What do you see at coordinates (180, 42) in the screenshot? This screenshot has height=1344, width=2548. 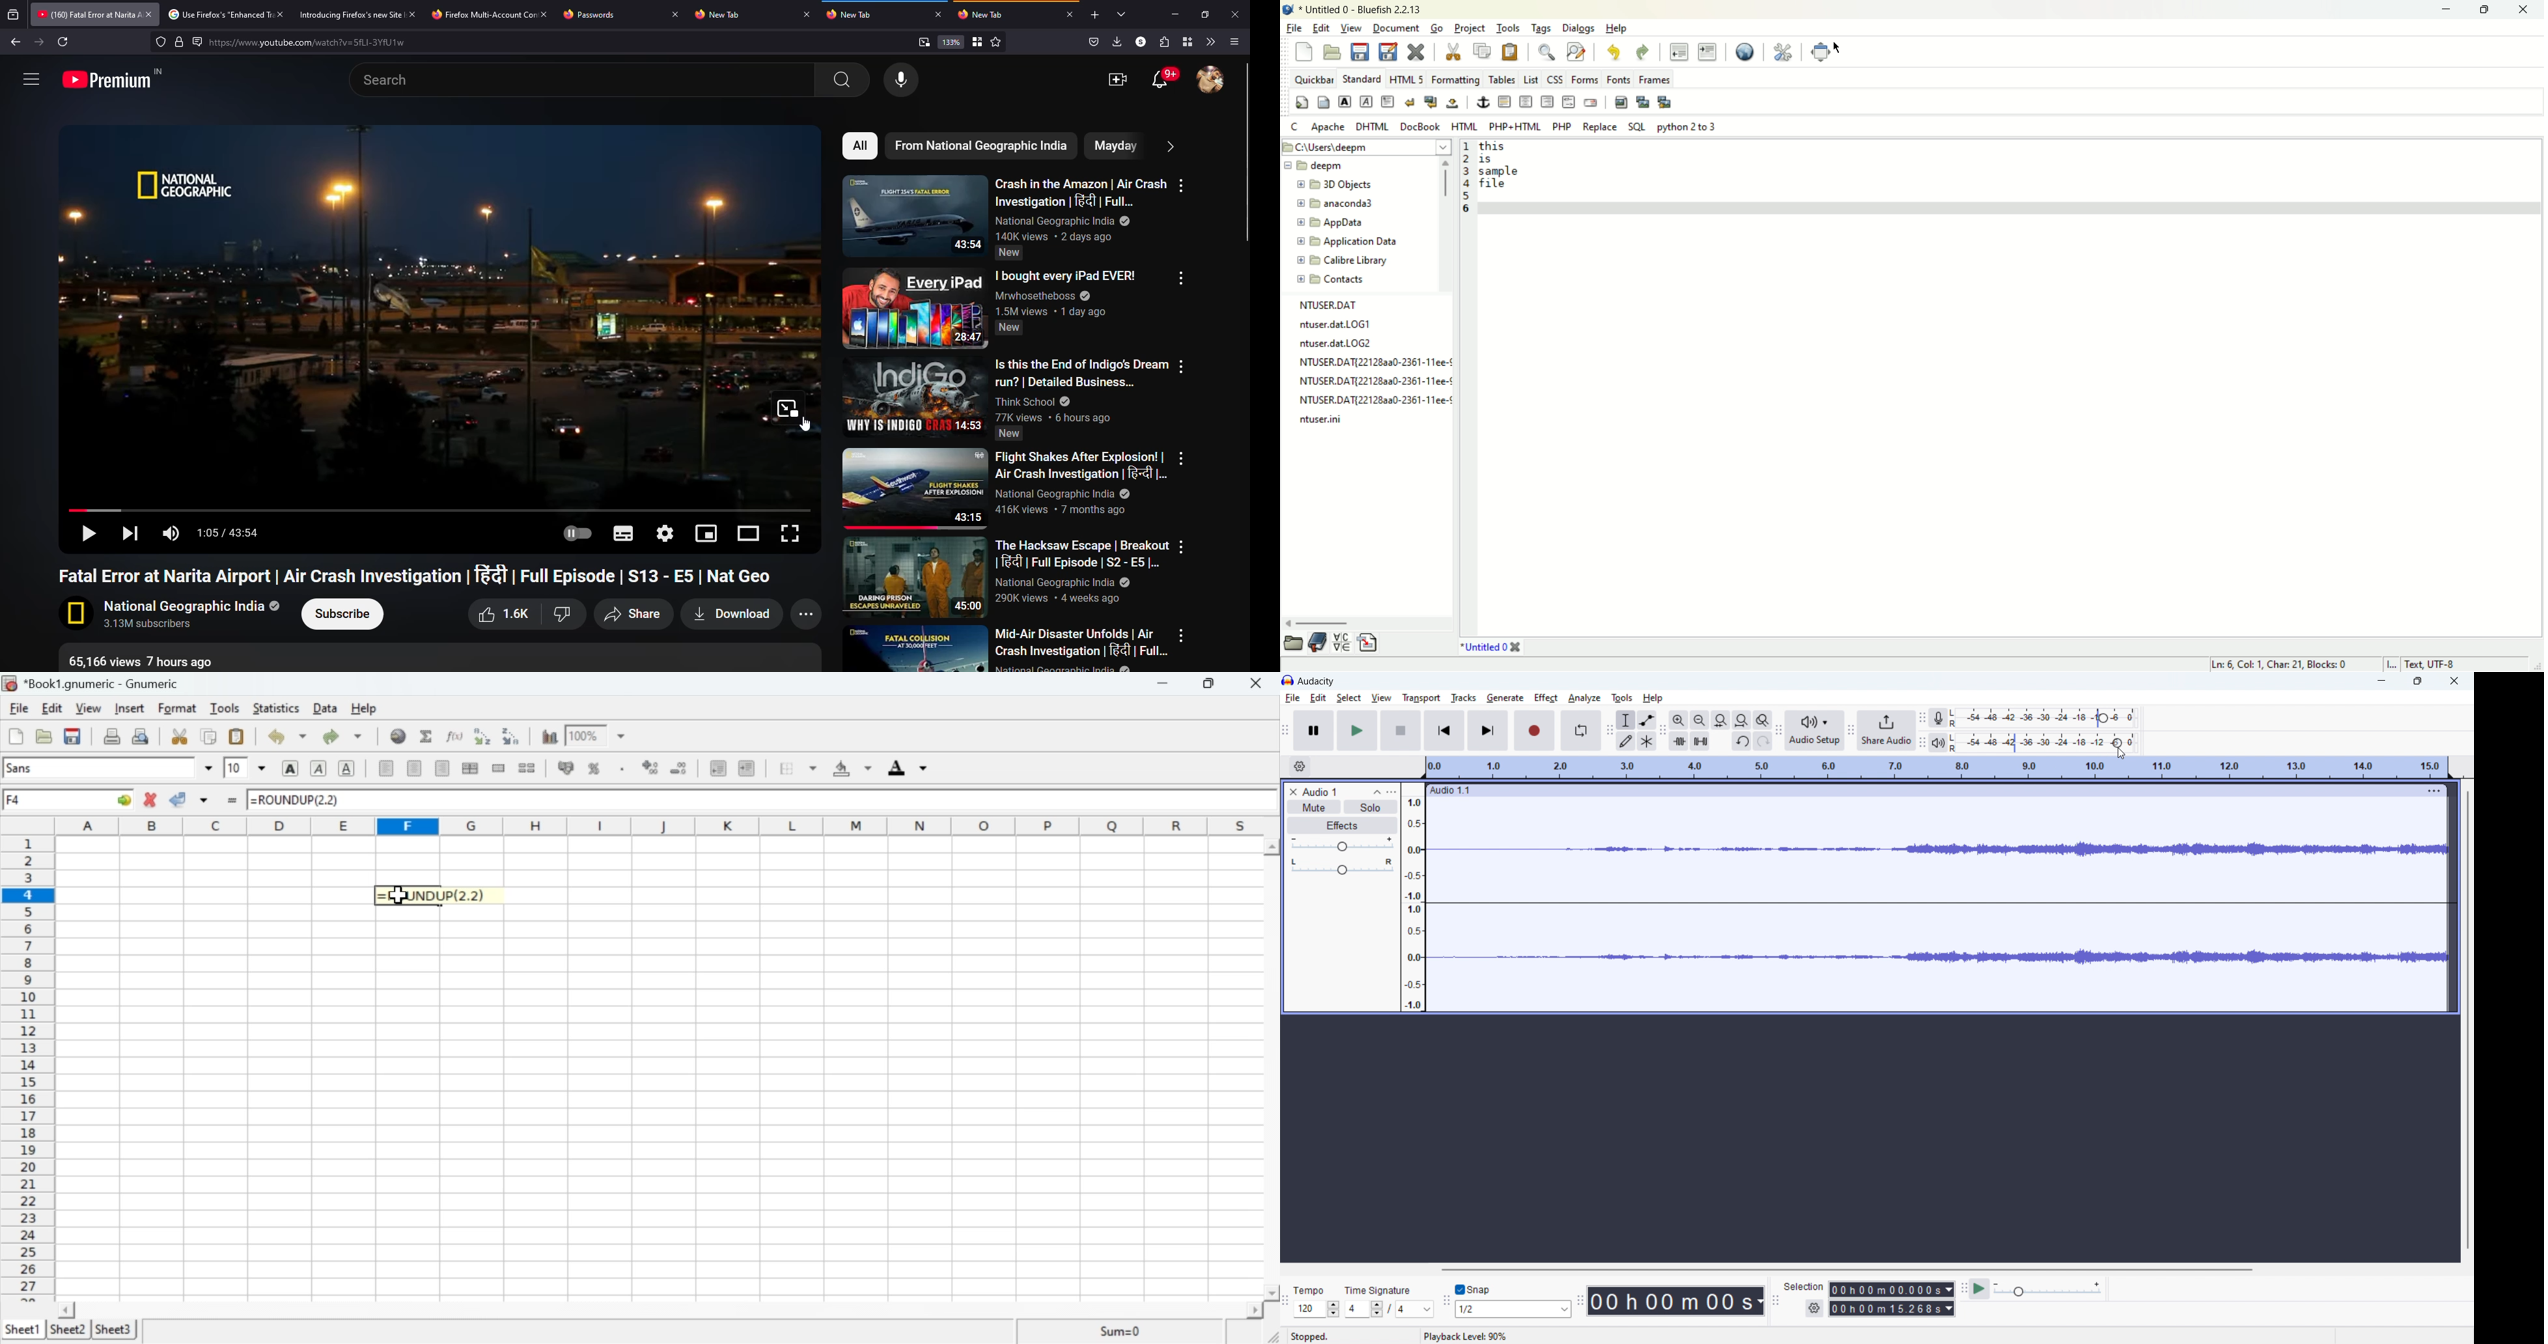 I see `lock` at bounding box center [180, 42].